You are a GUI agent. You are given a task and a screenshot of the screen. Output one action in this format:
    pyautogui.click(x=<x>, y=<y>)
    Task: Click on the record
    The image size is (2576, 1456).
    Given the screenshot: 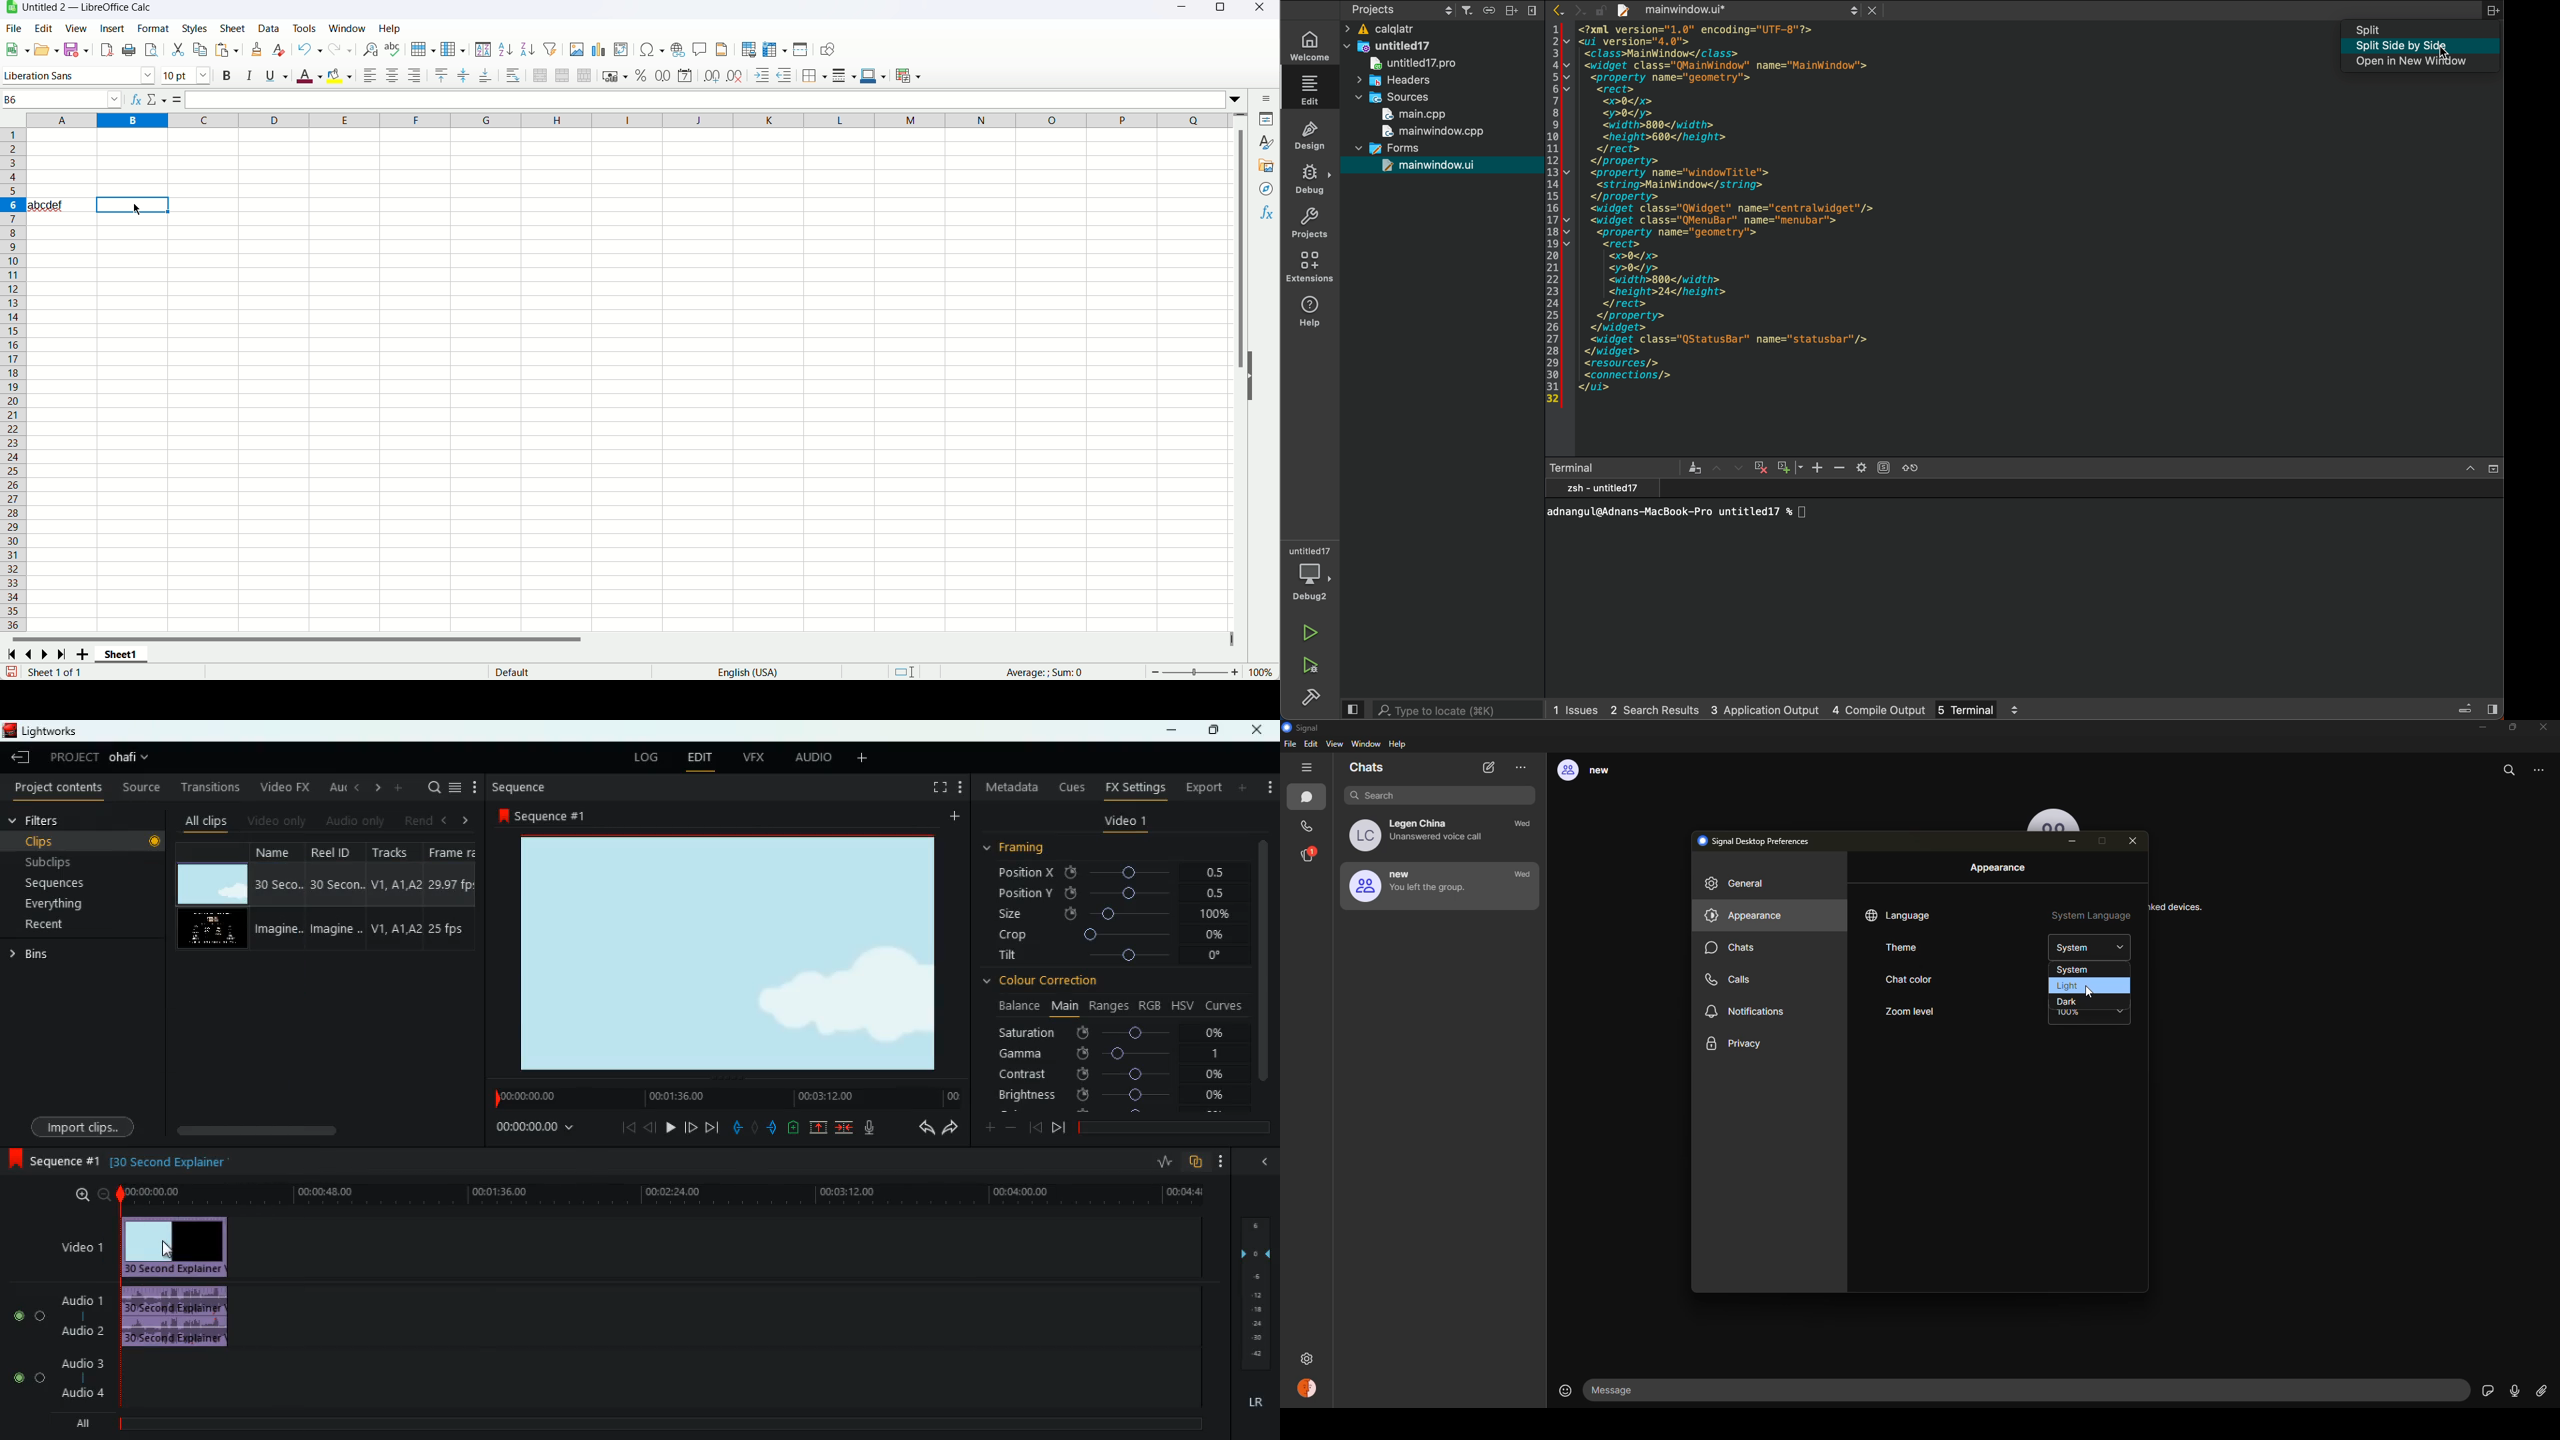 What is the action you would take?
    pyautogui.click(x=2514, y=1391)
    